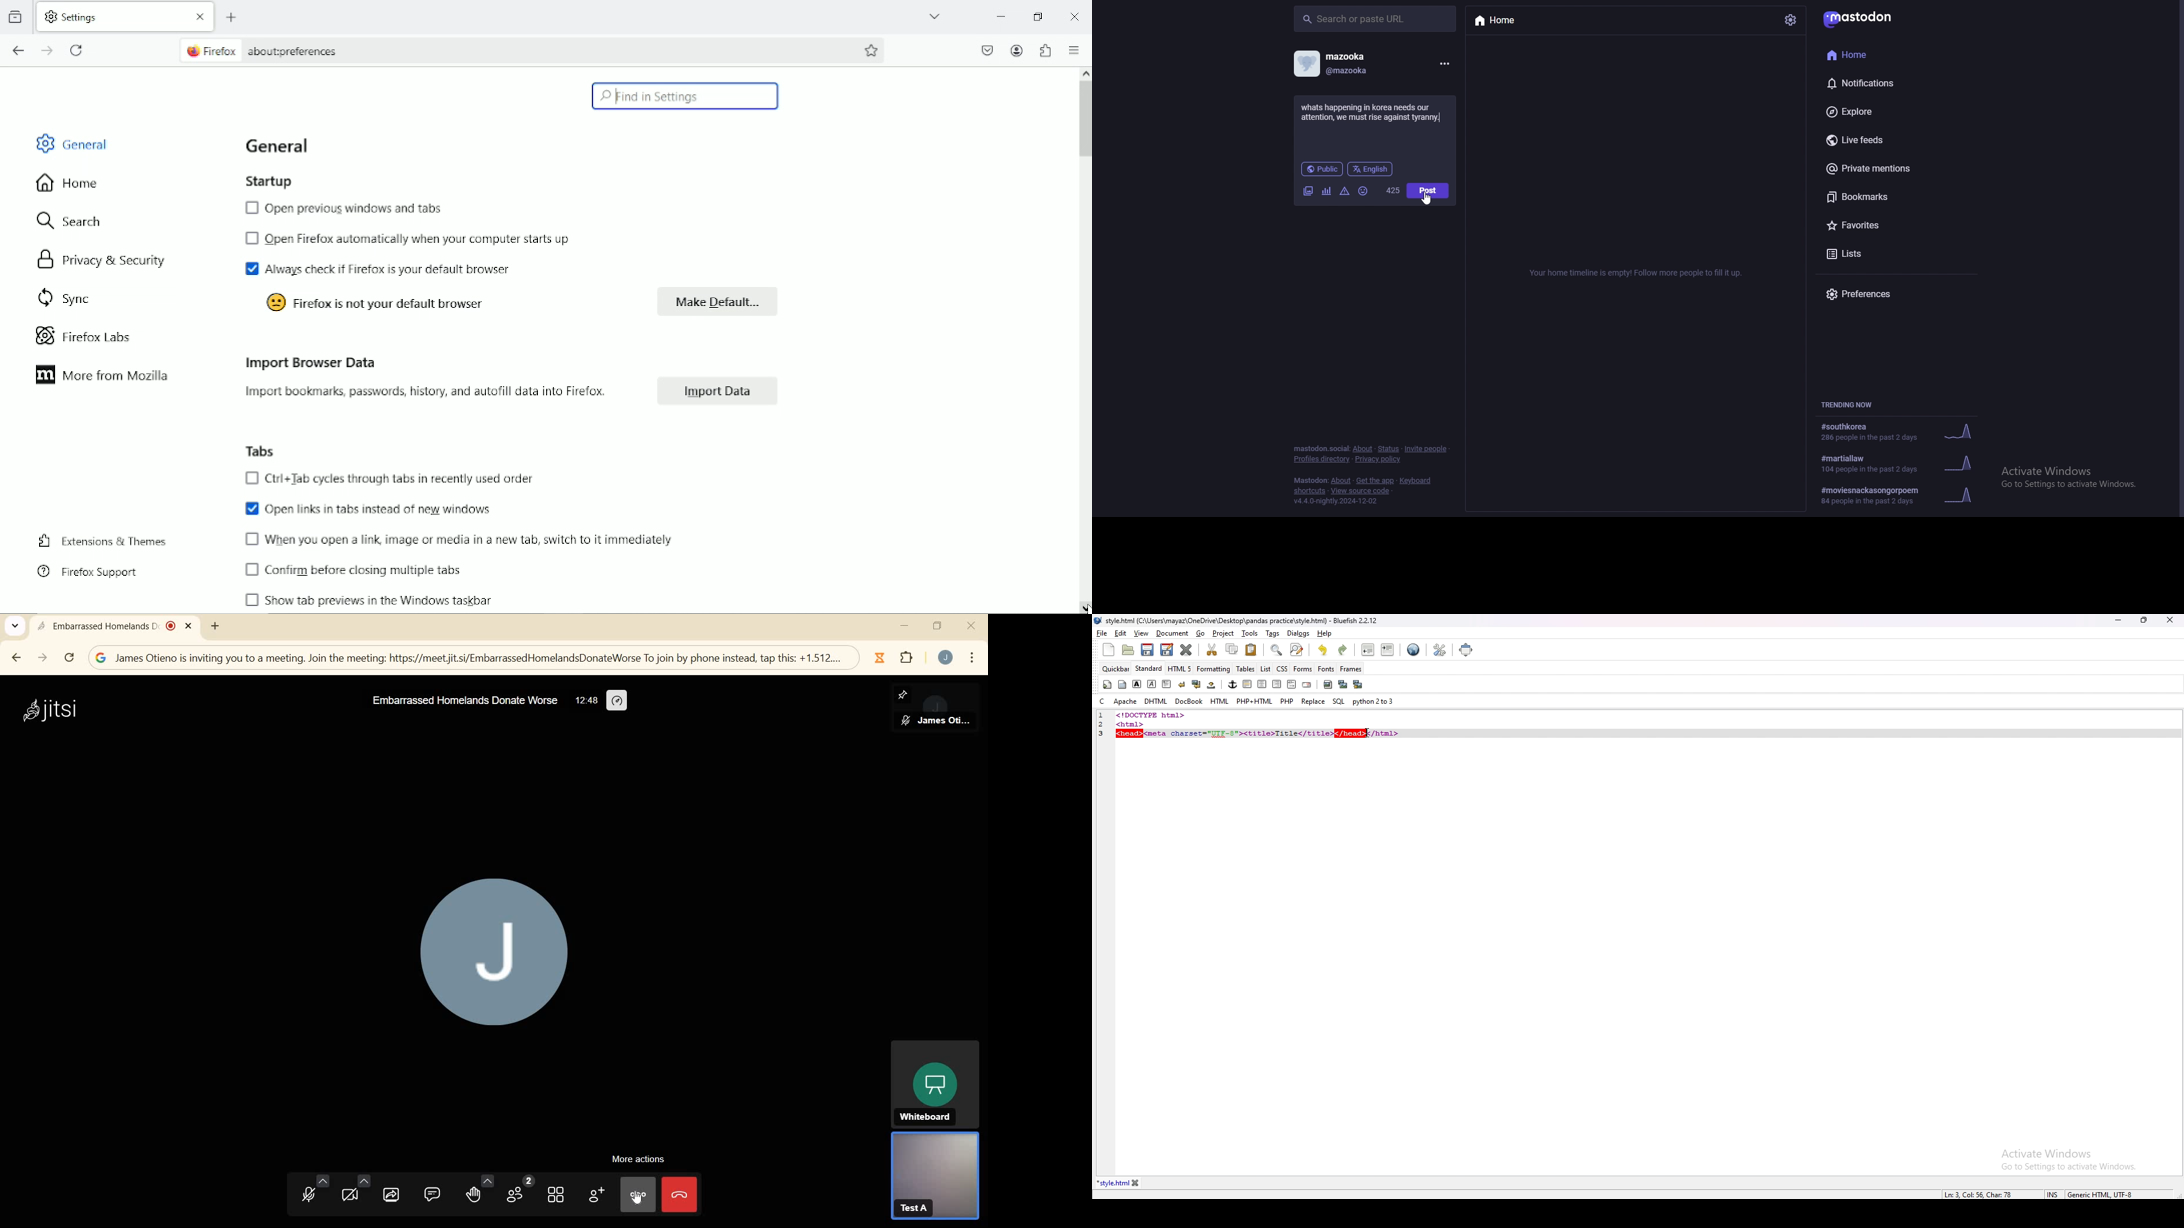 The height and width of the screenshot is (1232, 2184). What do you see at coordinates (388, 478) in the screenshot?
I see `Ctrl+Jab cycles through tabs in recently used order` at bounding box center [388, 478].